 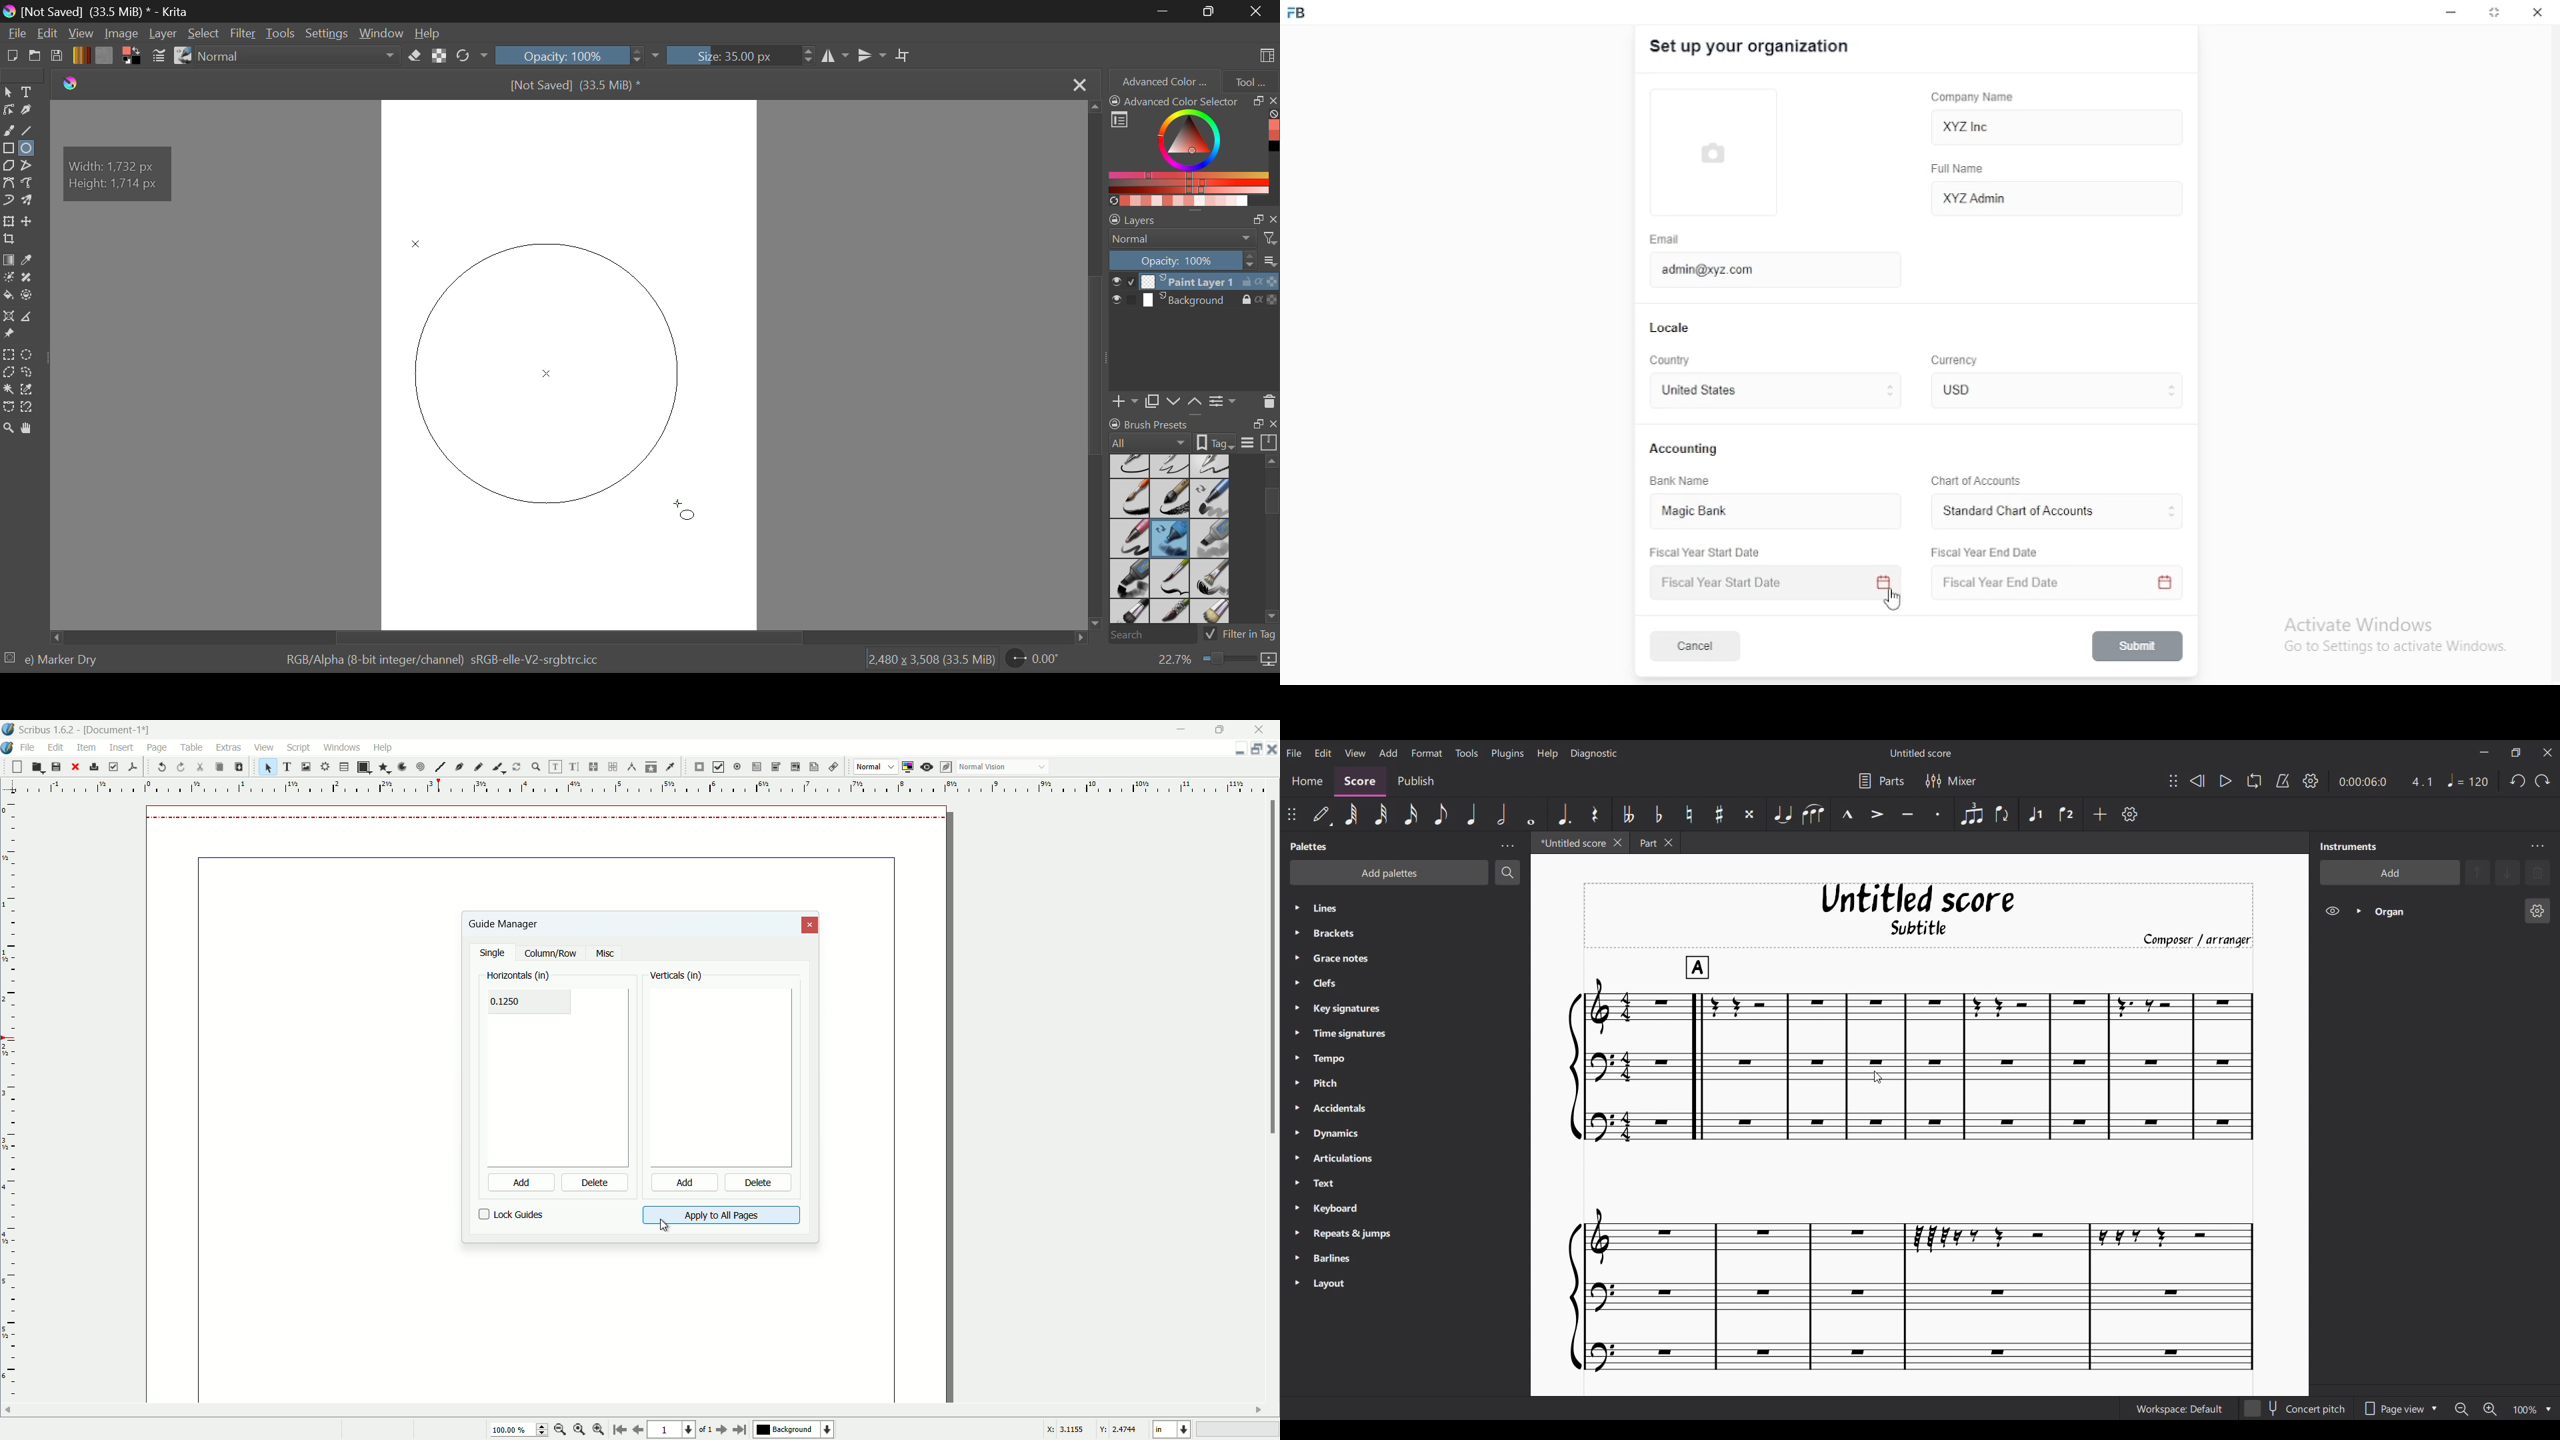 What do you see at coordinates (192, 747) in the screenshot?
I see `table menu` at bounding box center [192, 747].